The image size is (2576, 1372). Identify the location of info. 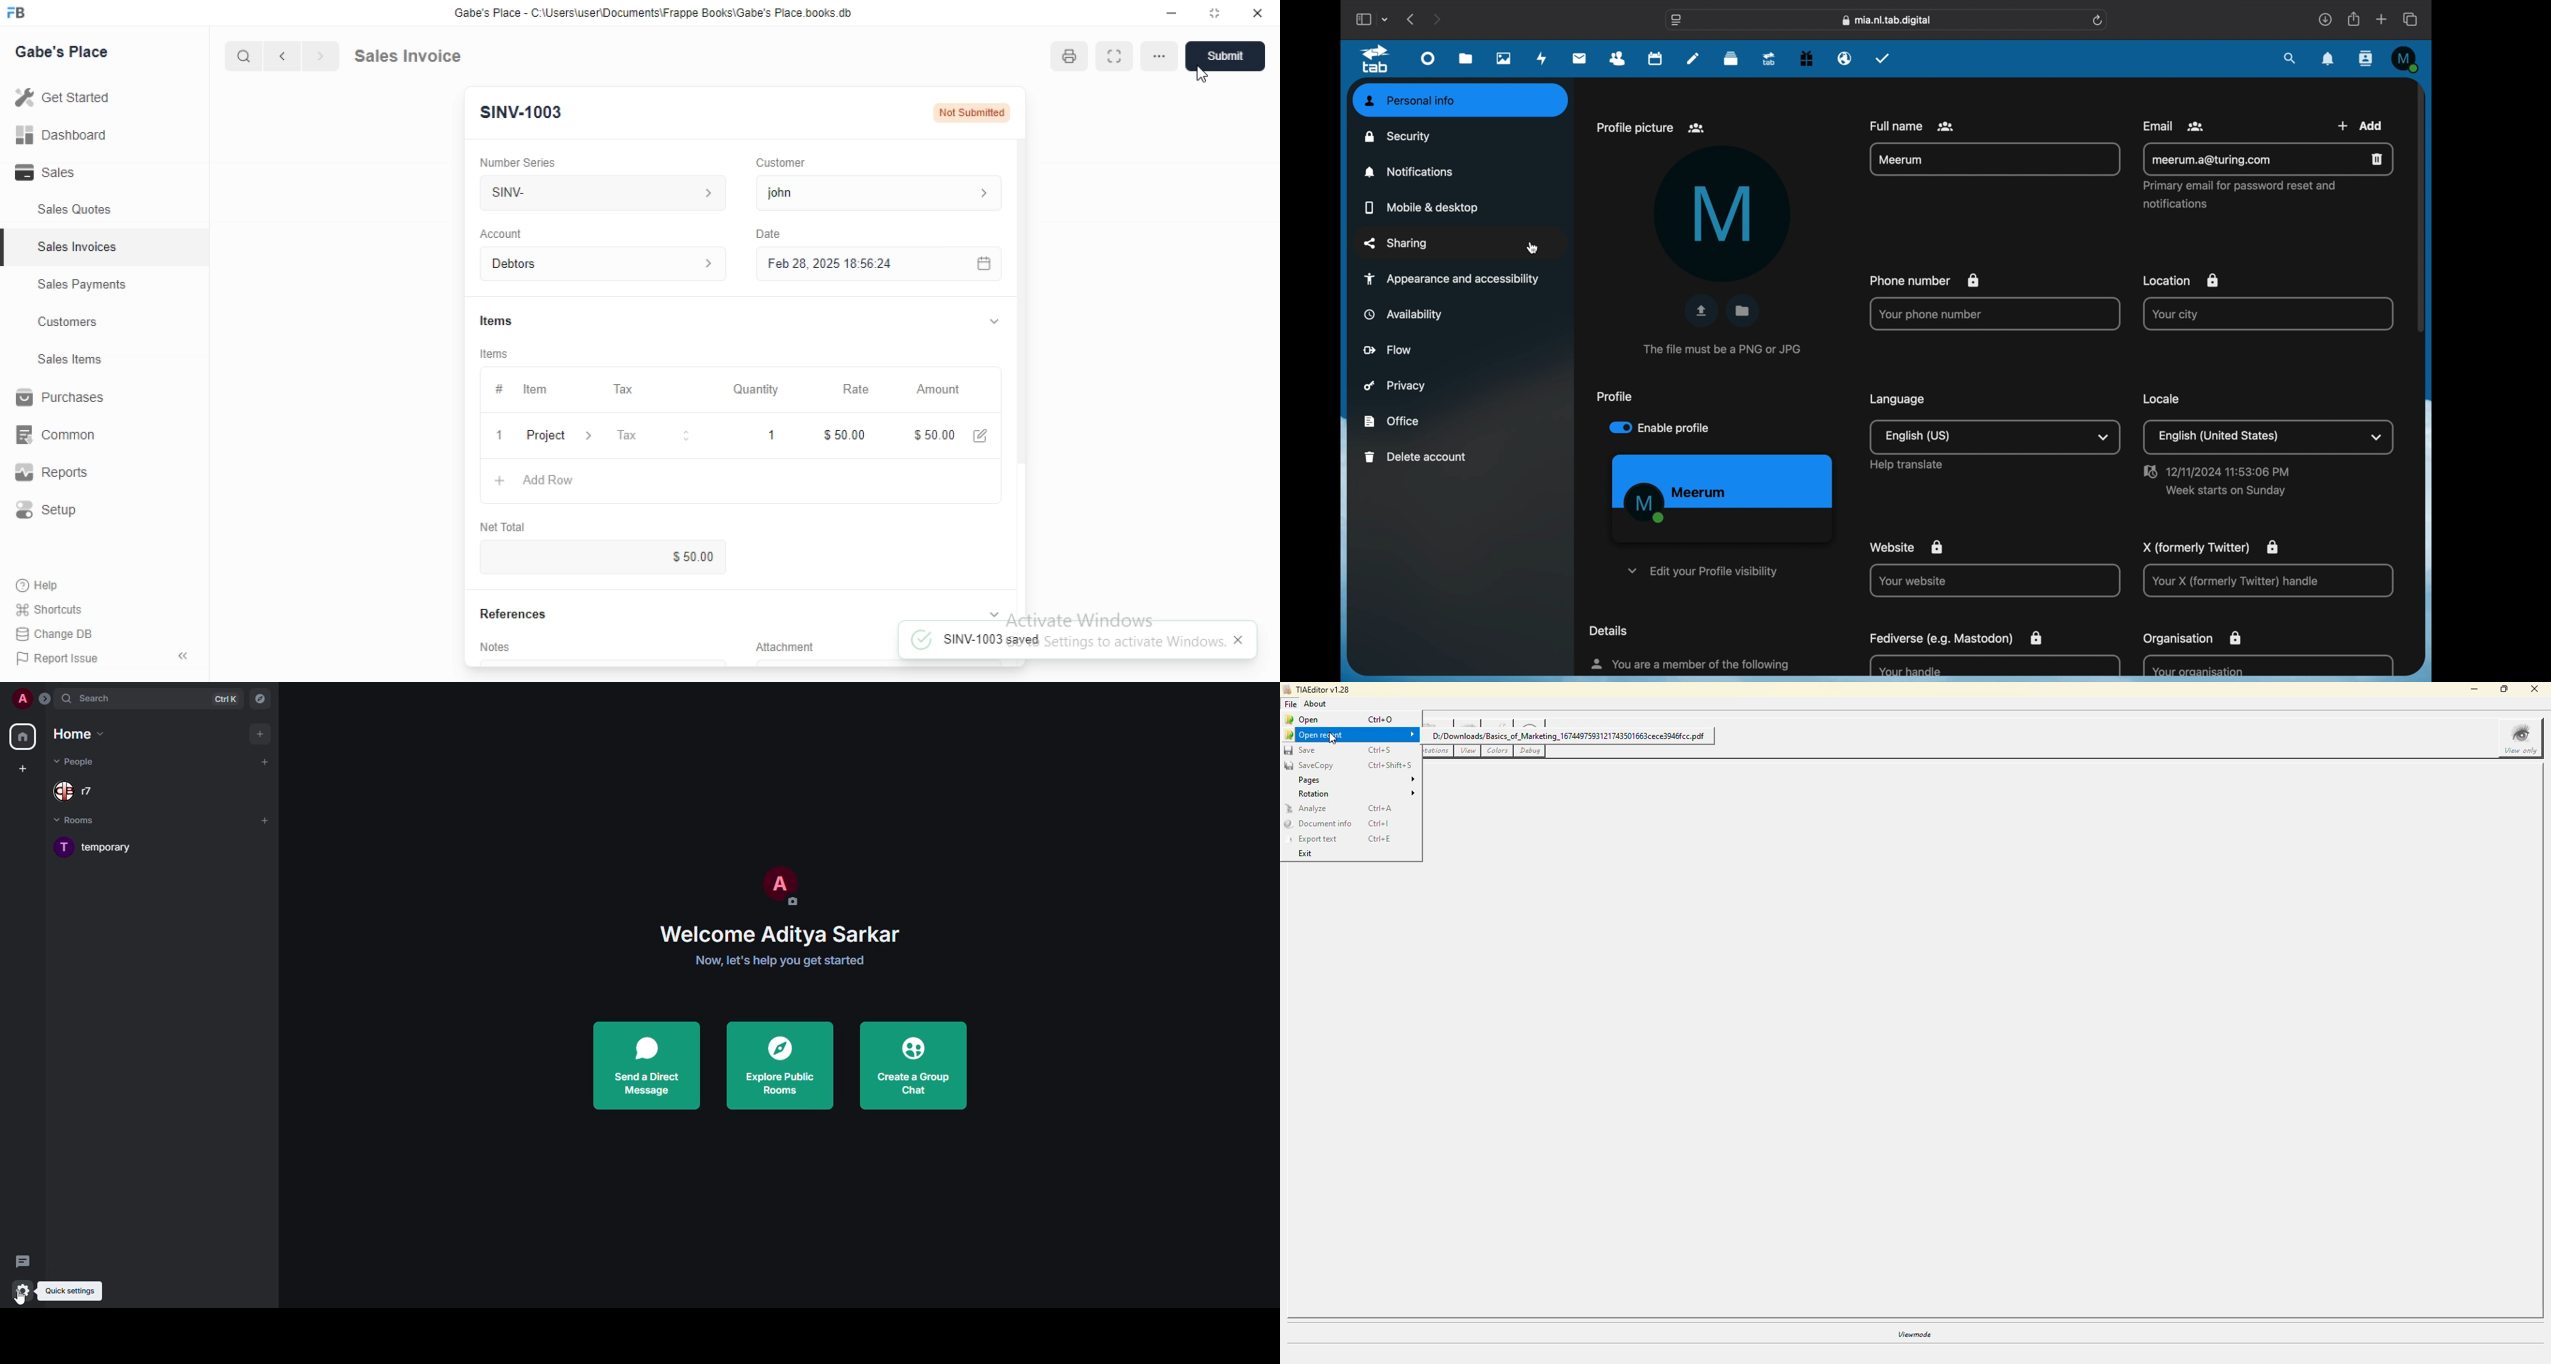
(1726, 349).